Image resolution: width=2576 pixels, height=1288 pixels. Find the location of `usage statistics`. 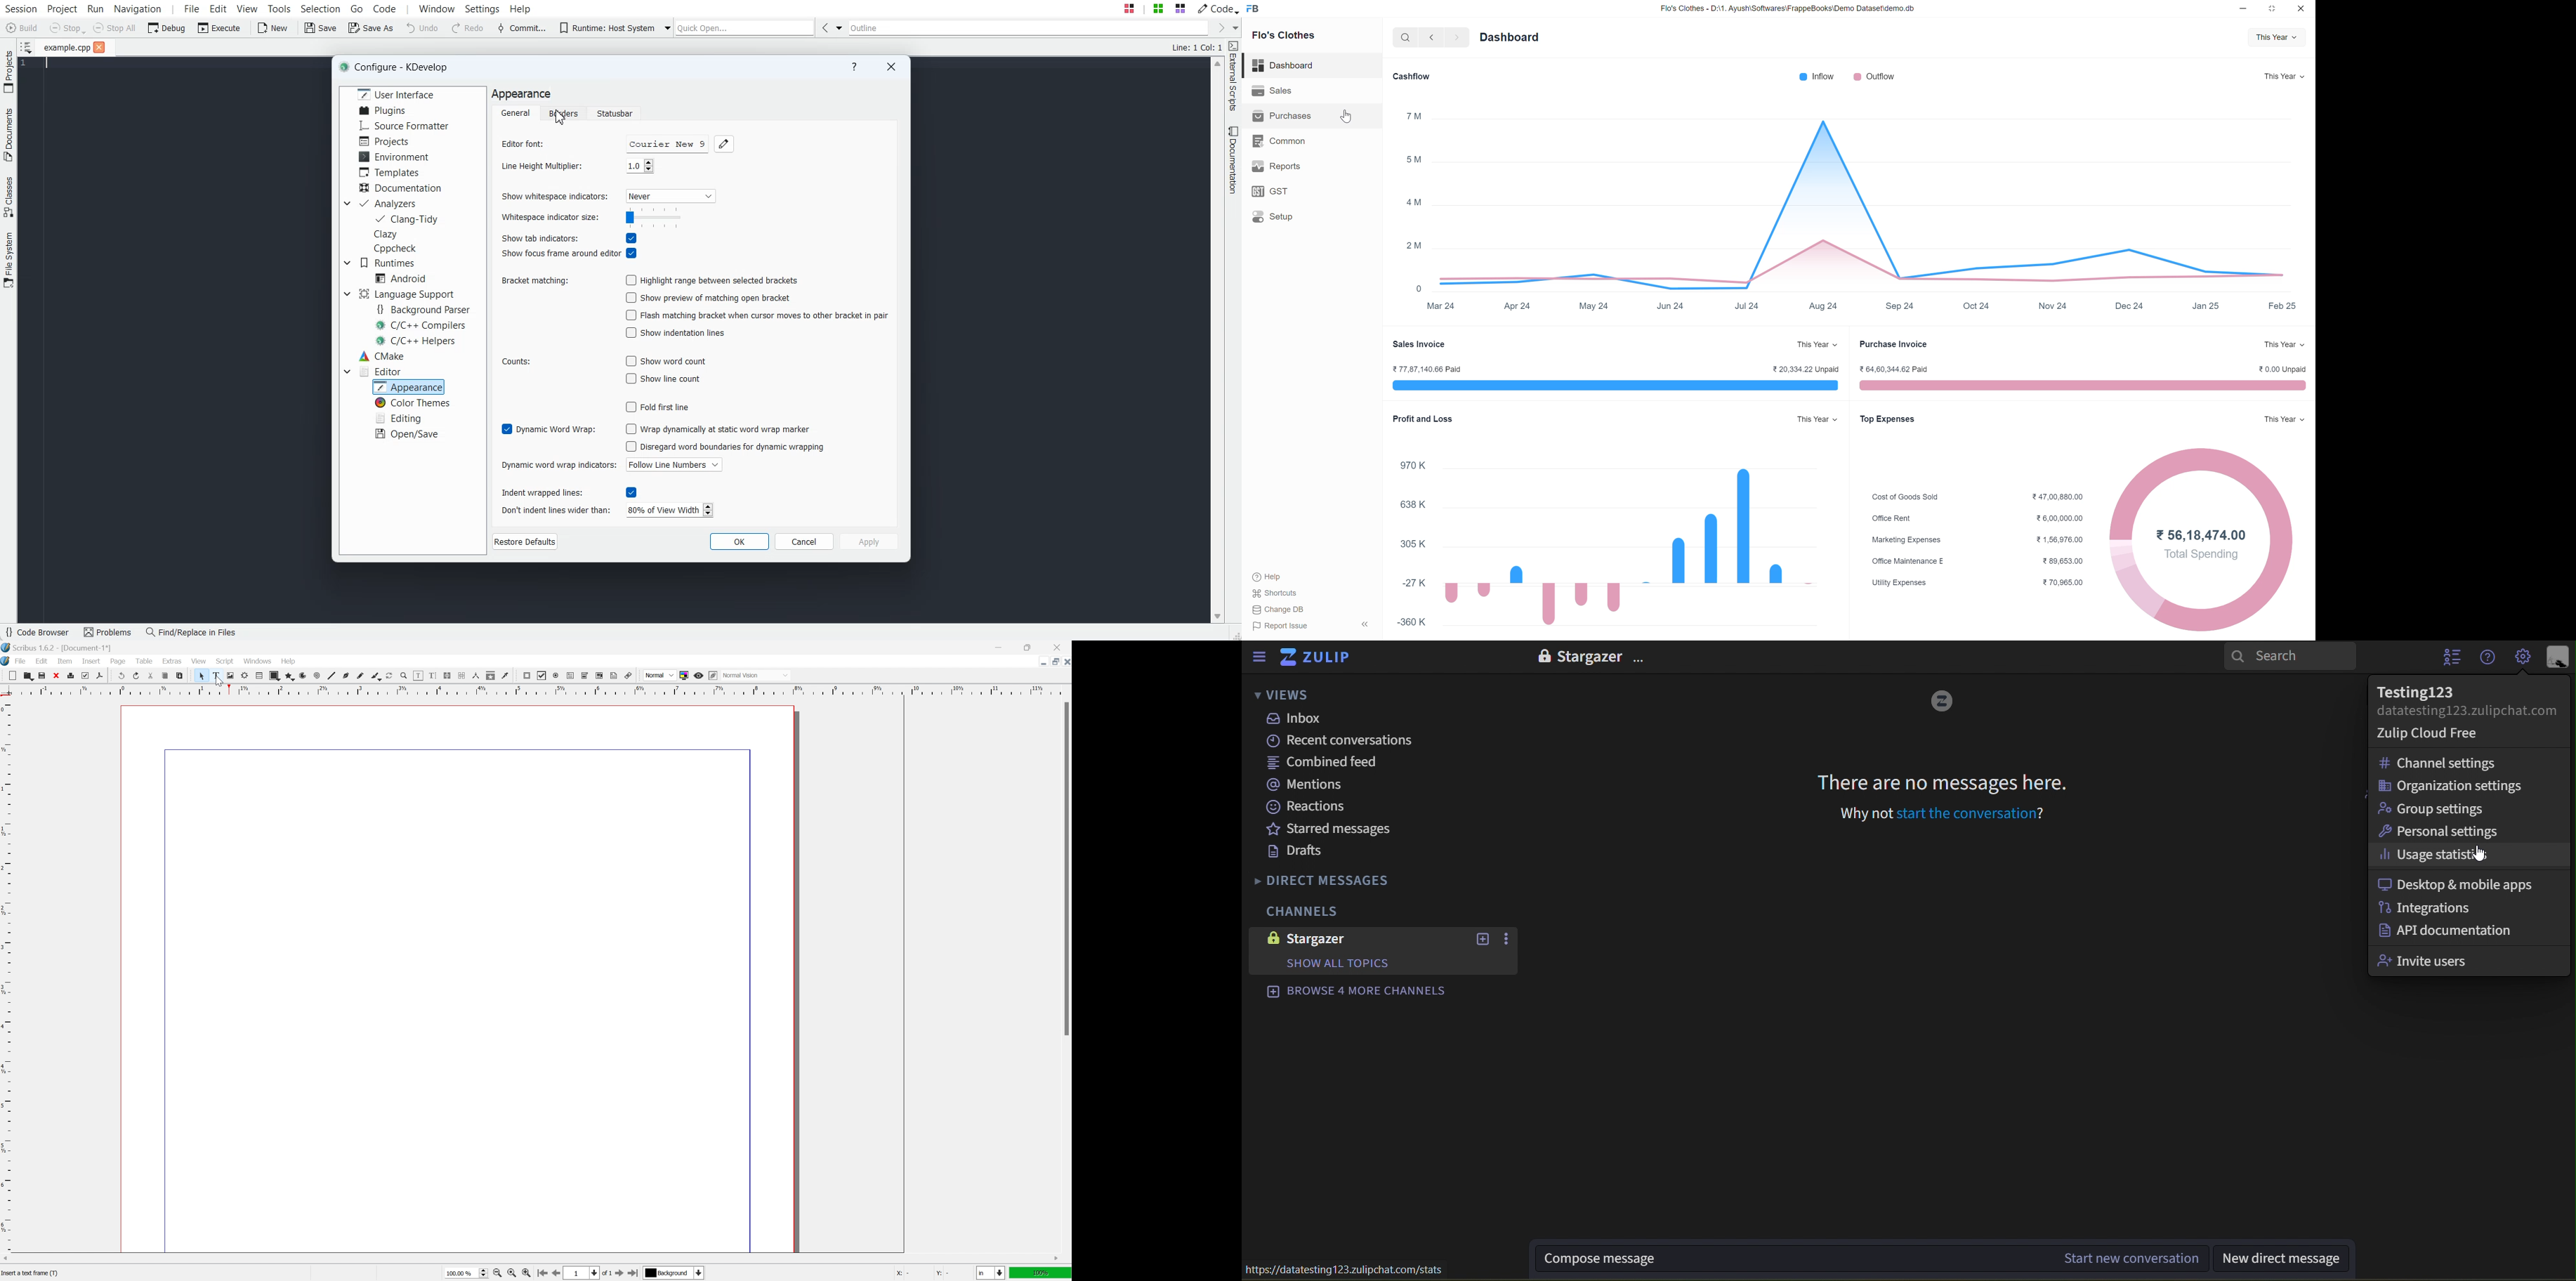

usage statistics is located at coordinates (2433, 854).